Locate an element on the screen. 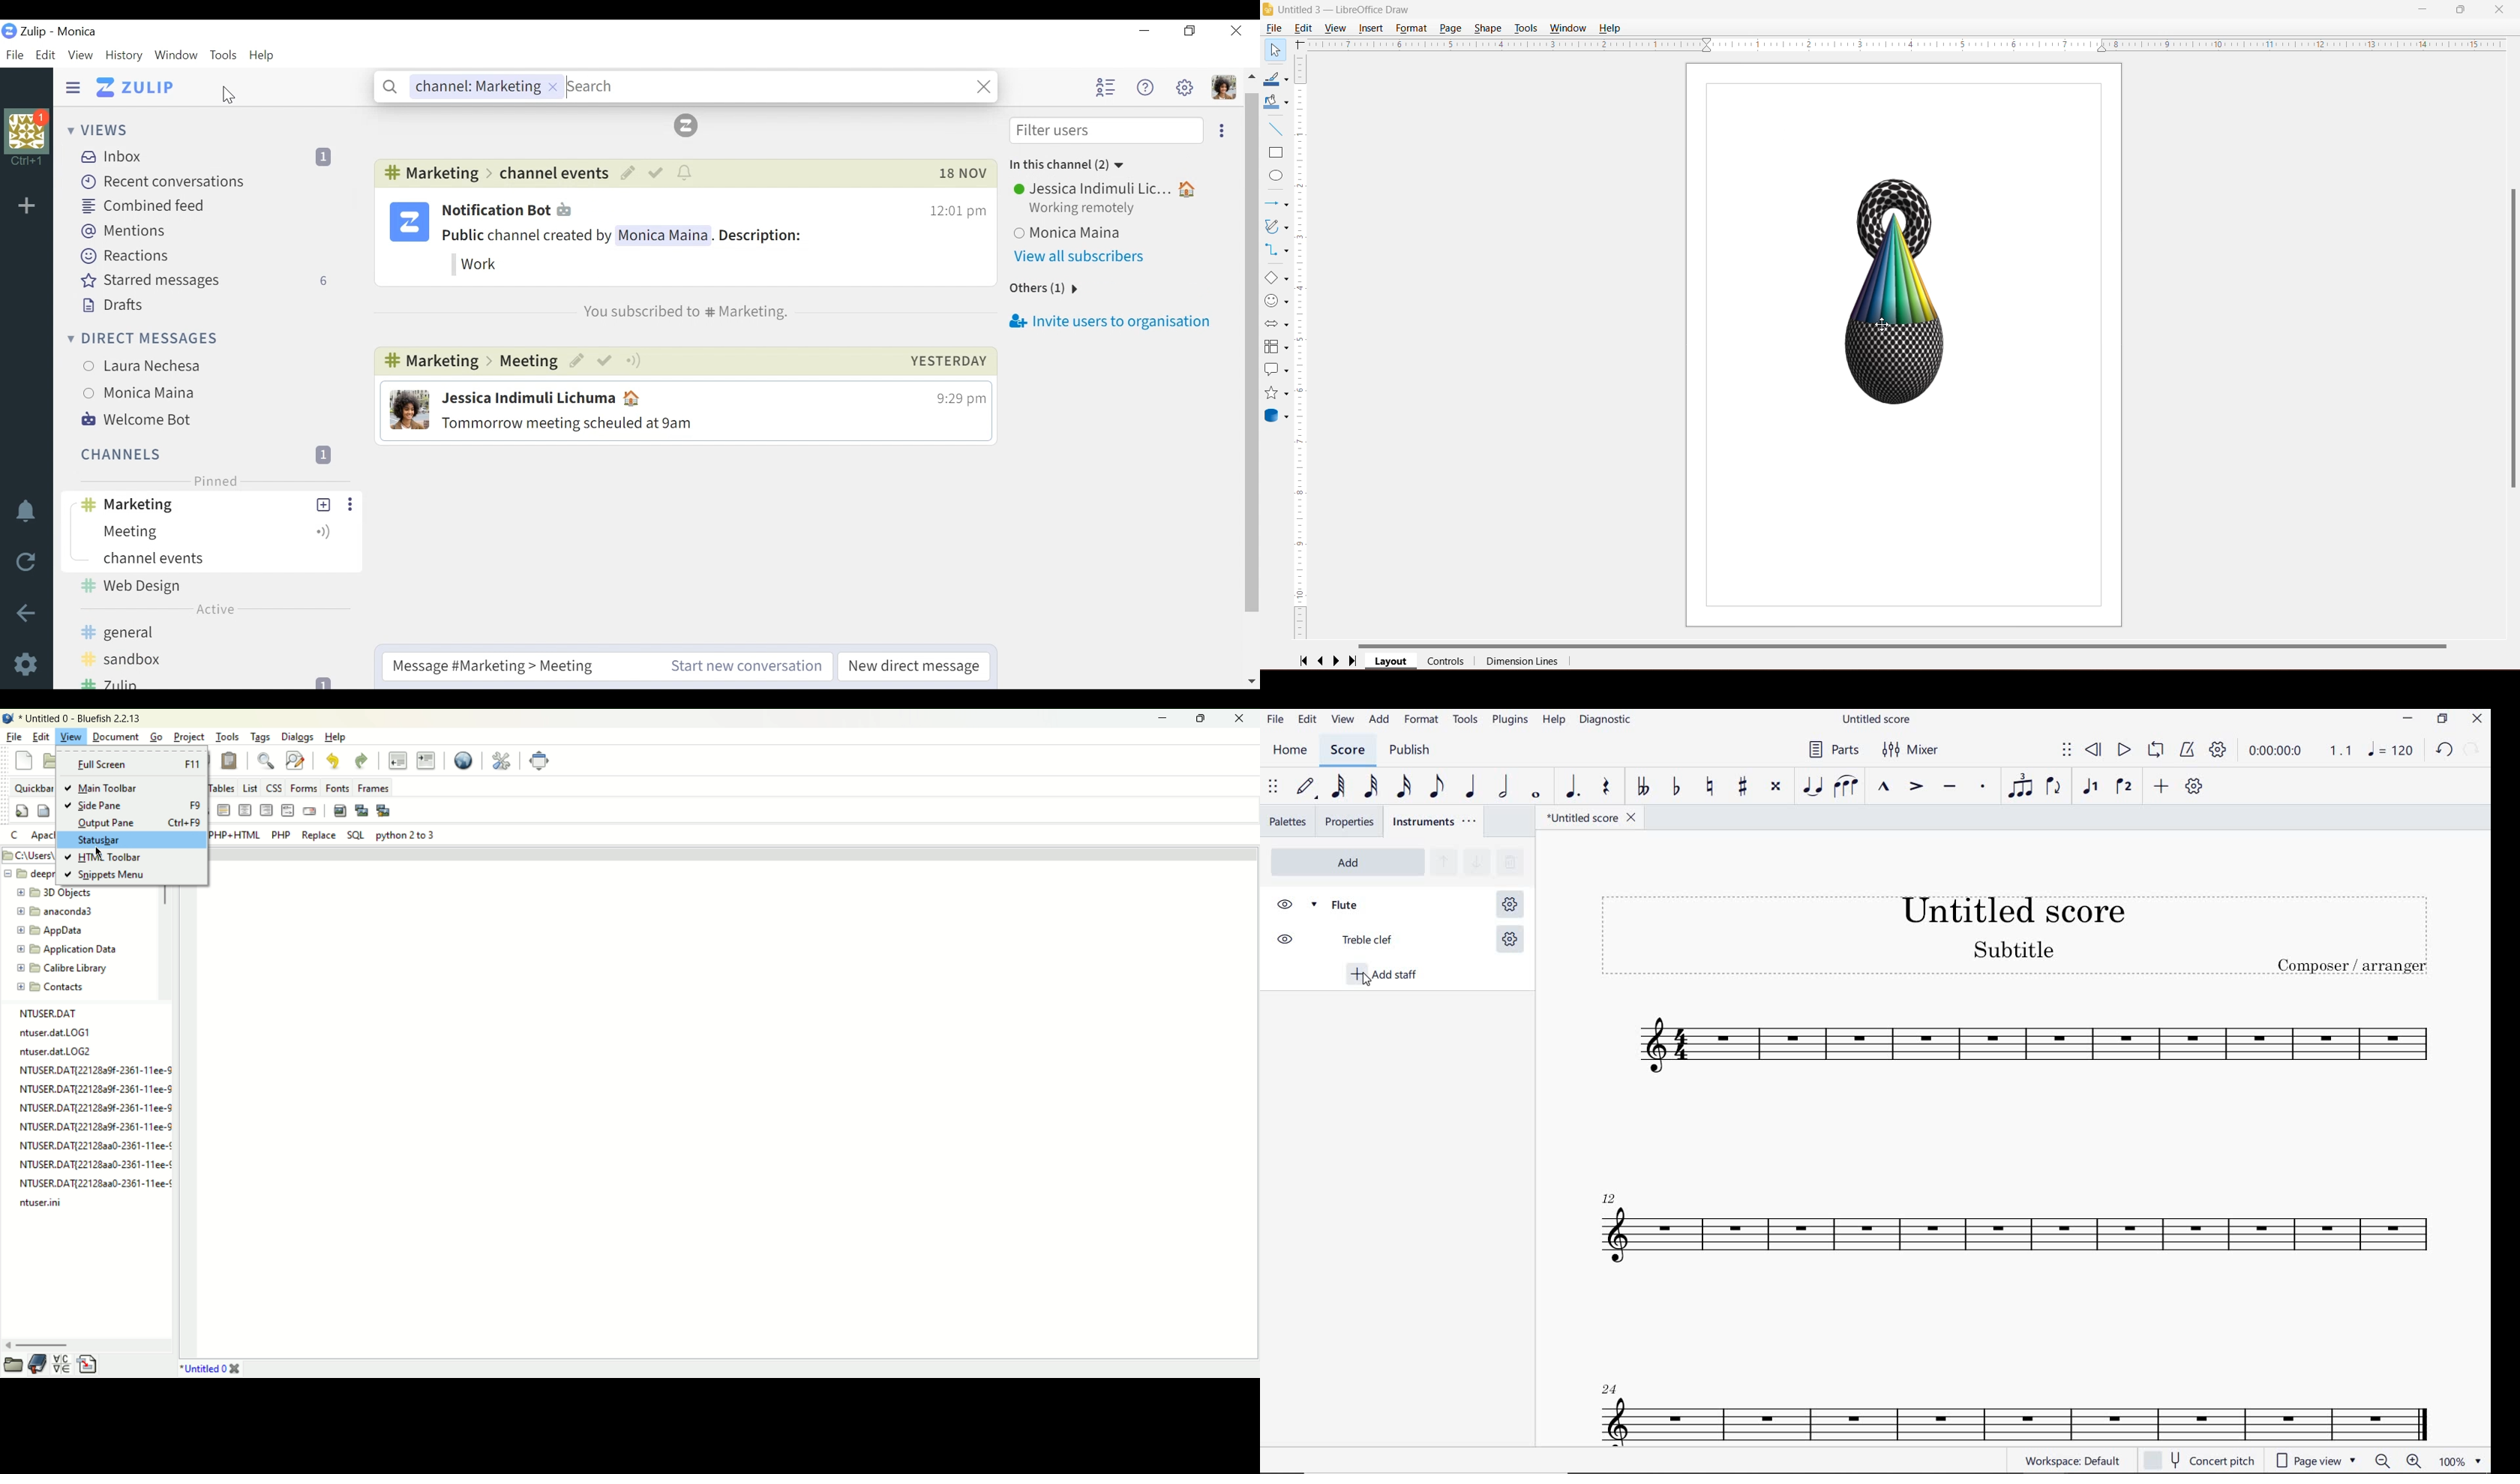 The image size is (2520, 1484). Go is located at coordinates (159, 738).